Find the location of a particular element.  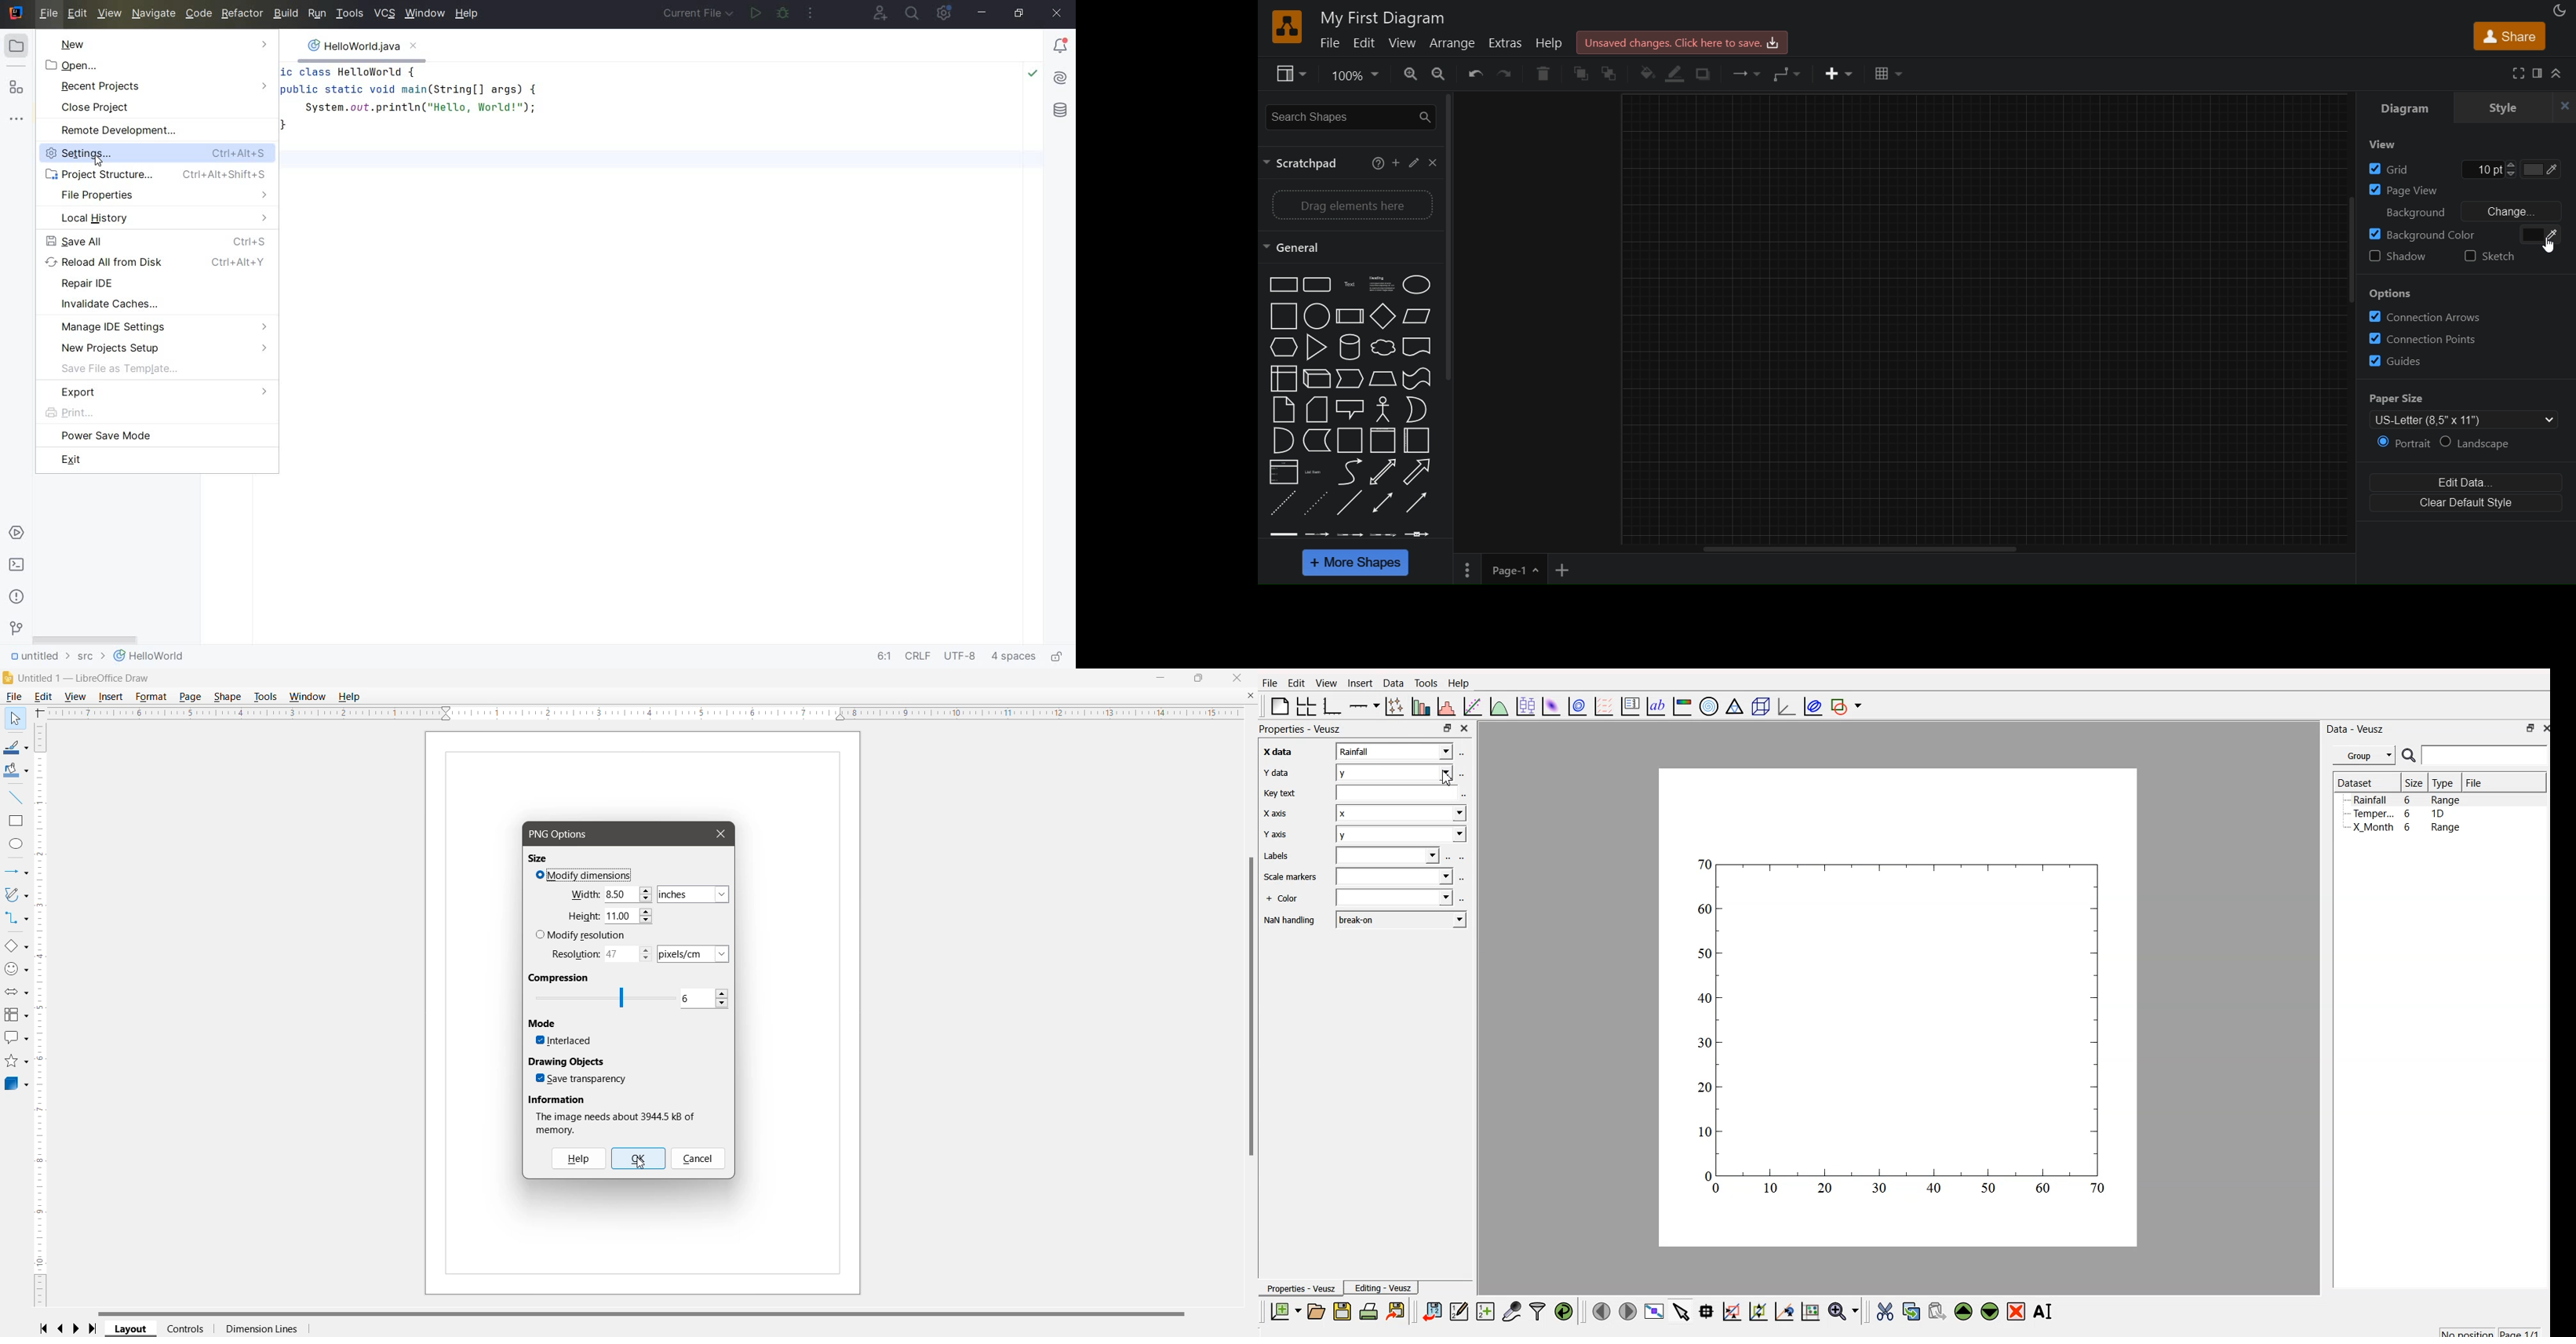

Application Logo is located at coordinates (9, 679).